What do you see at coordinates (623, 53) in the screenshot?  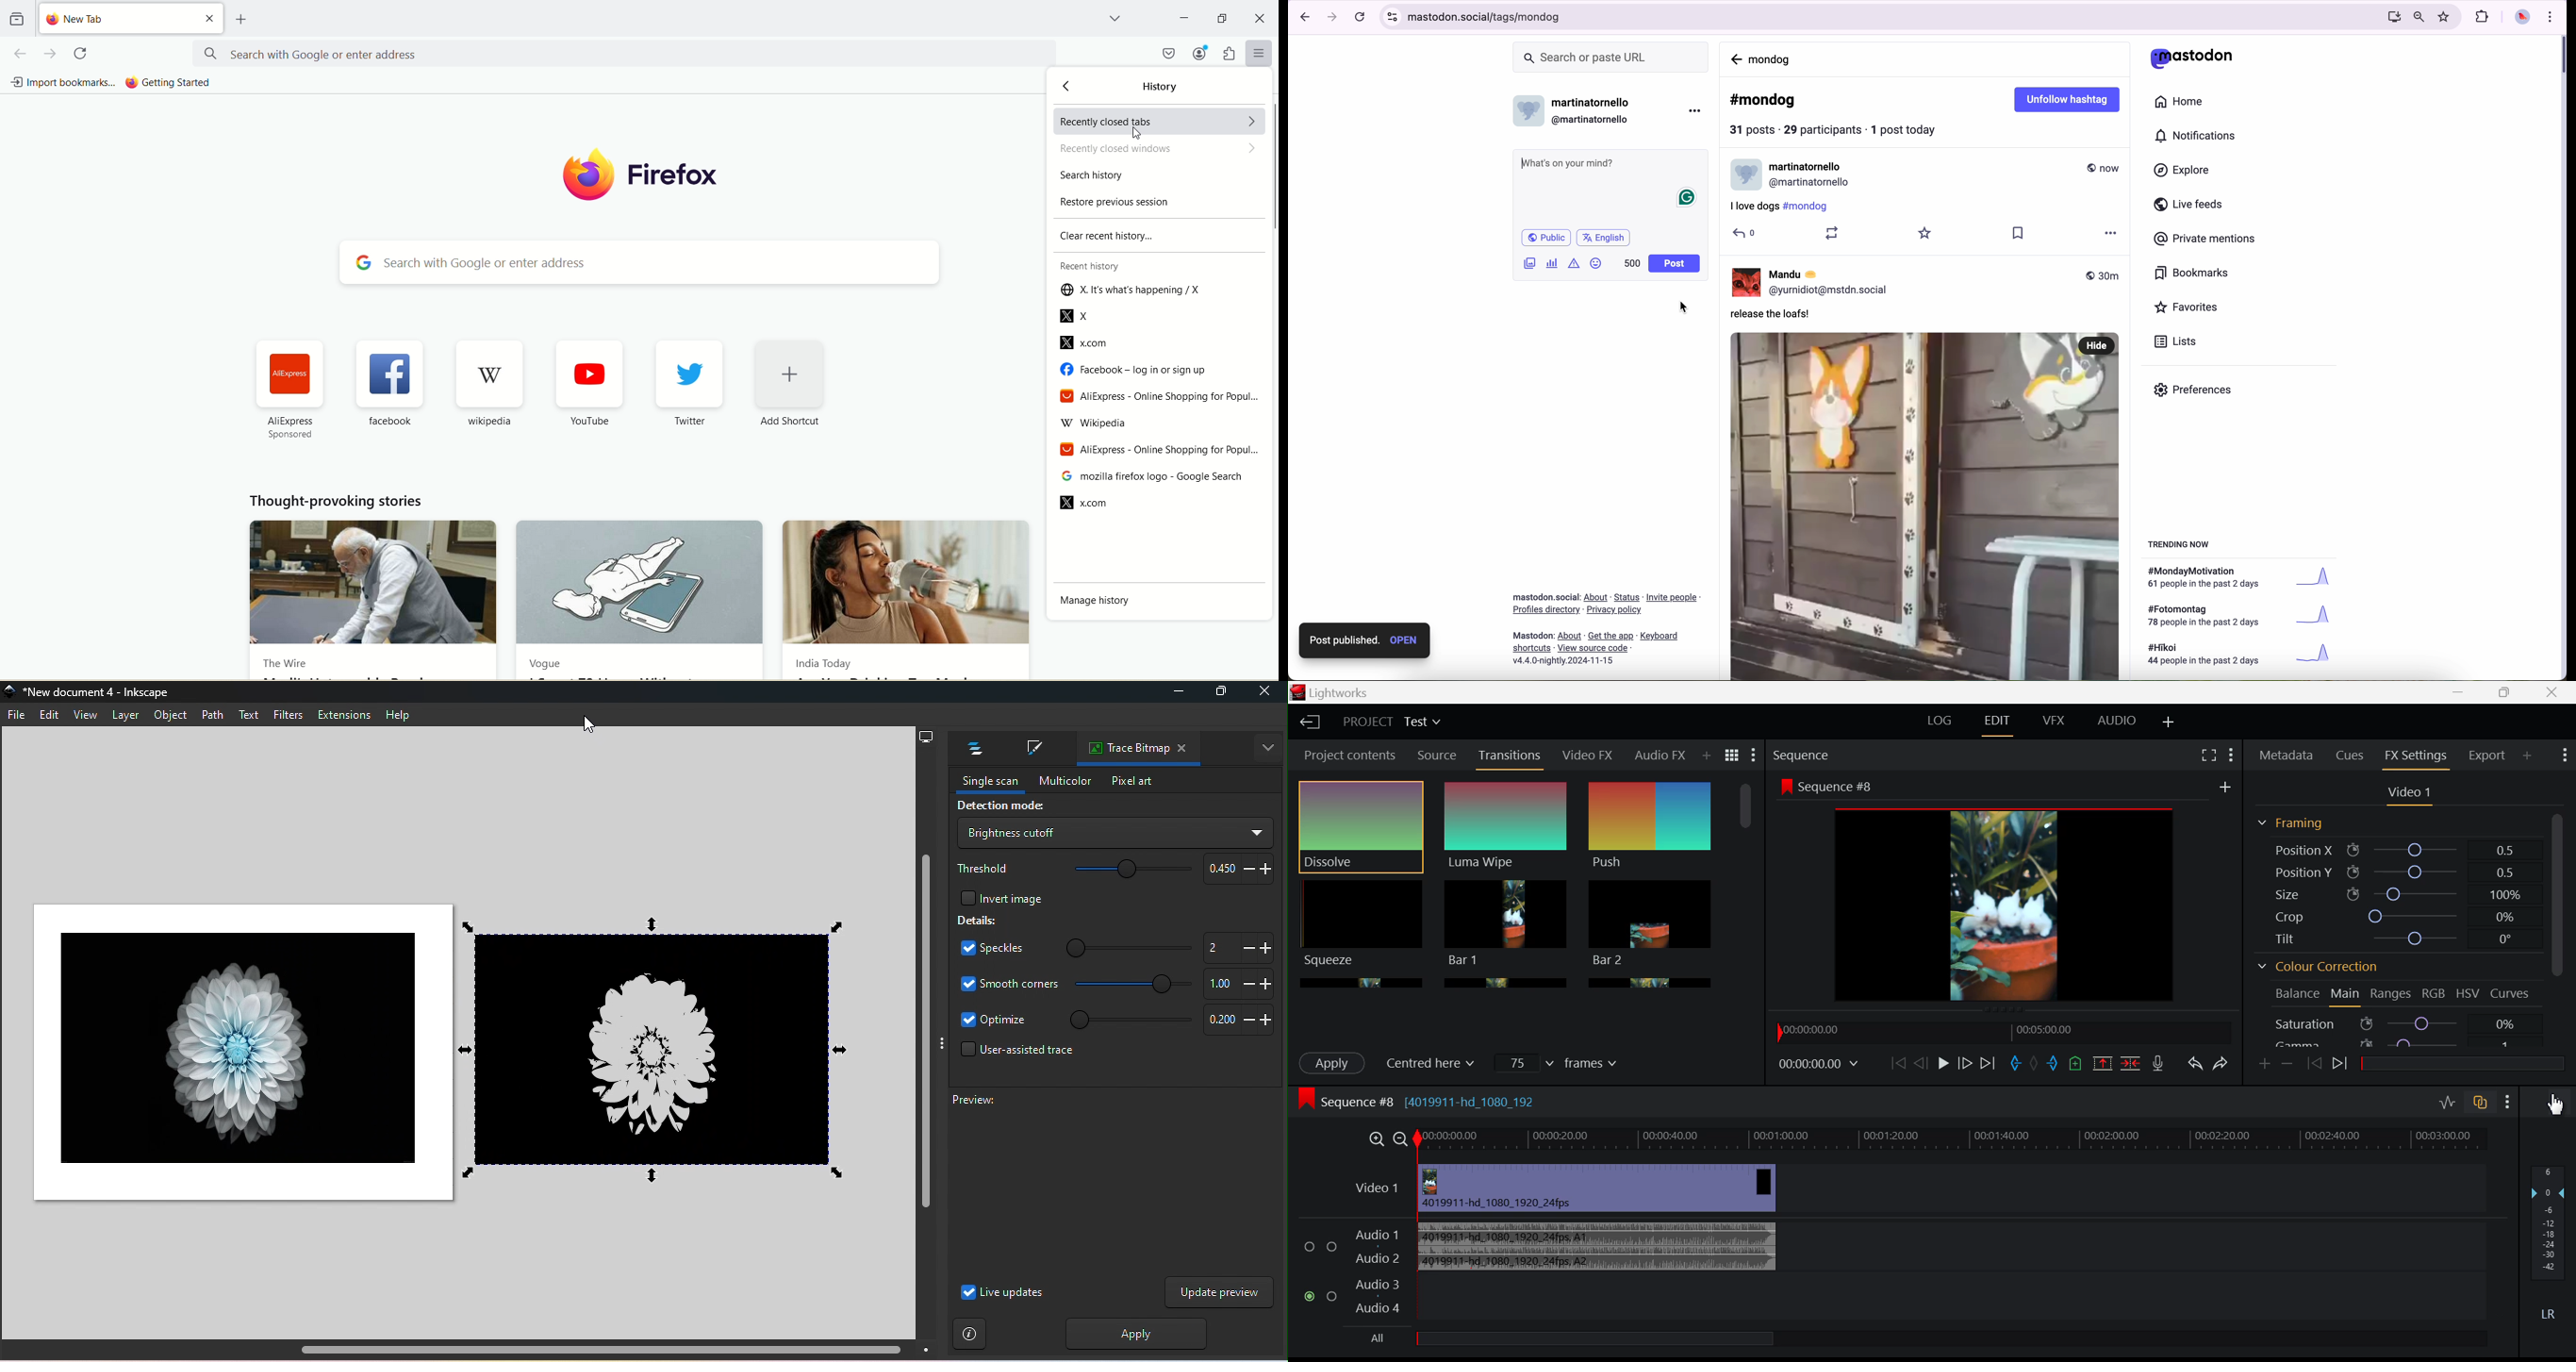 I see `search with google or enter address` at bounding box center [623, 53].